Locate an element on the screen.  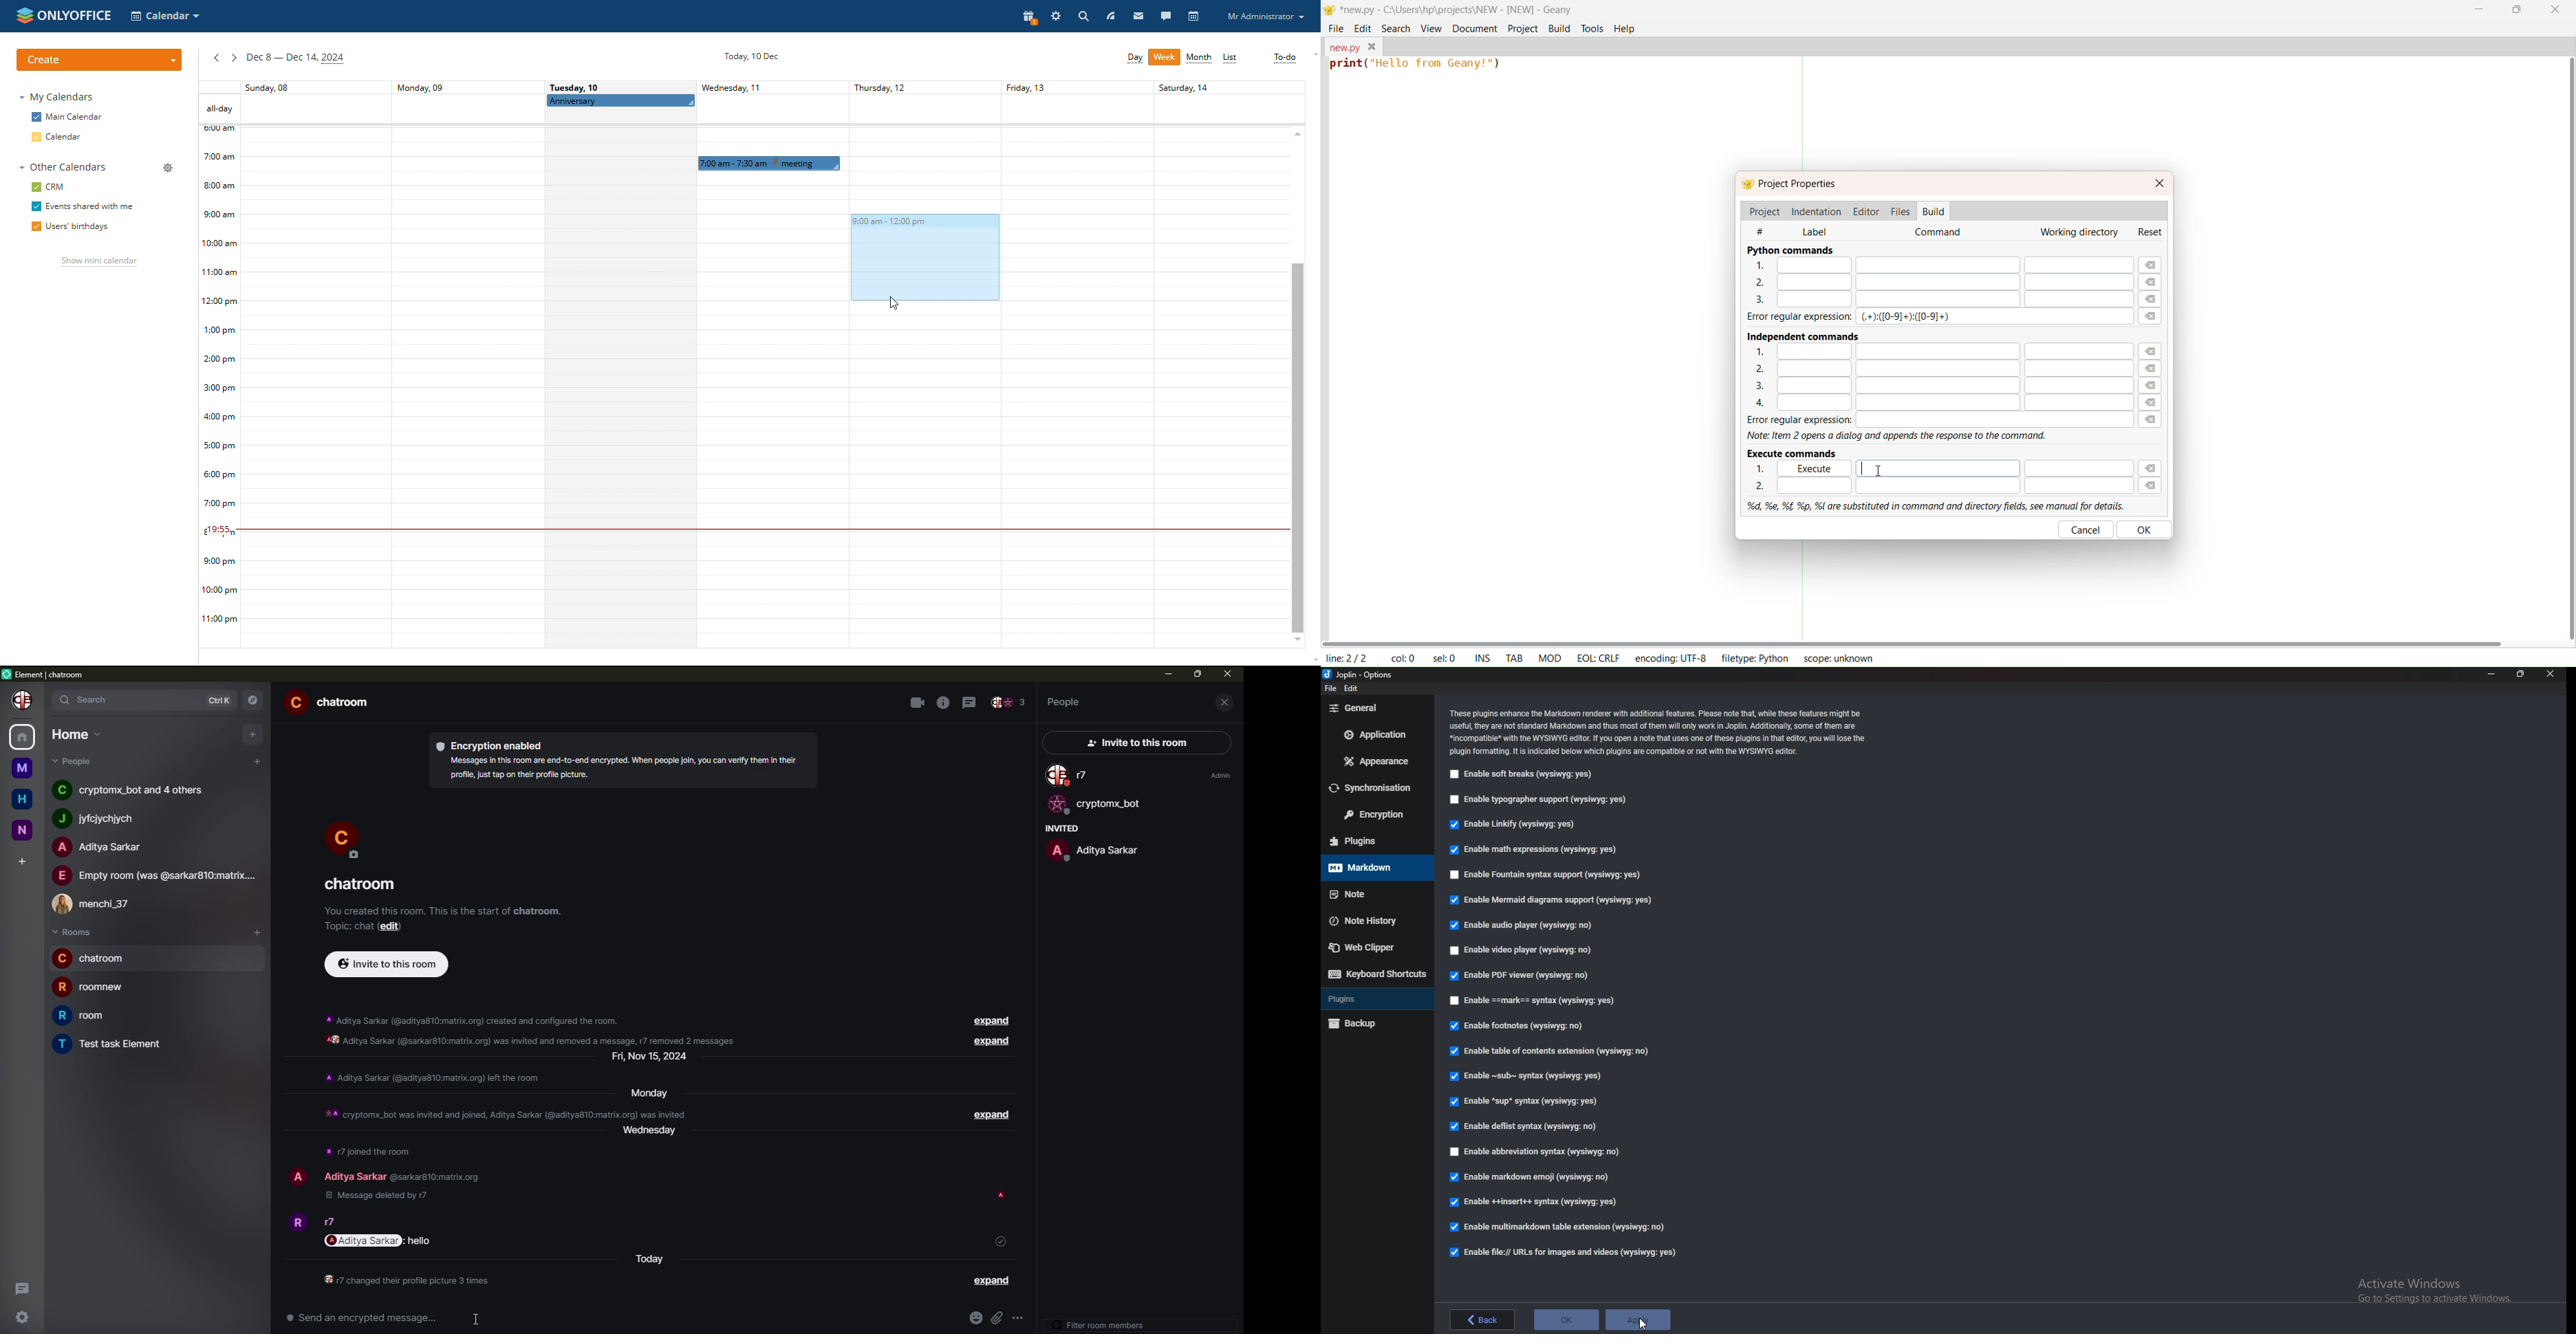
apply is located at coordinates (1637, 1321).